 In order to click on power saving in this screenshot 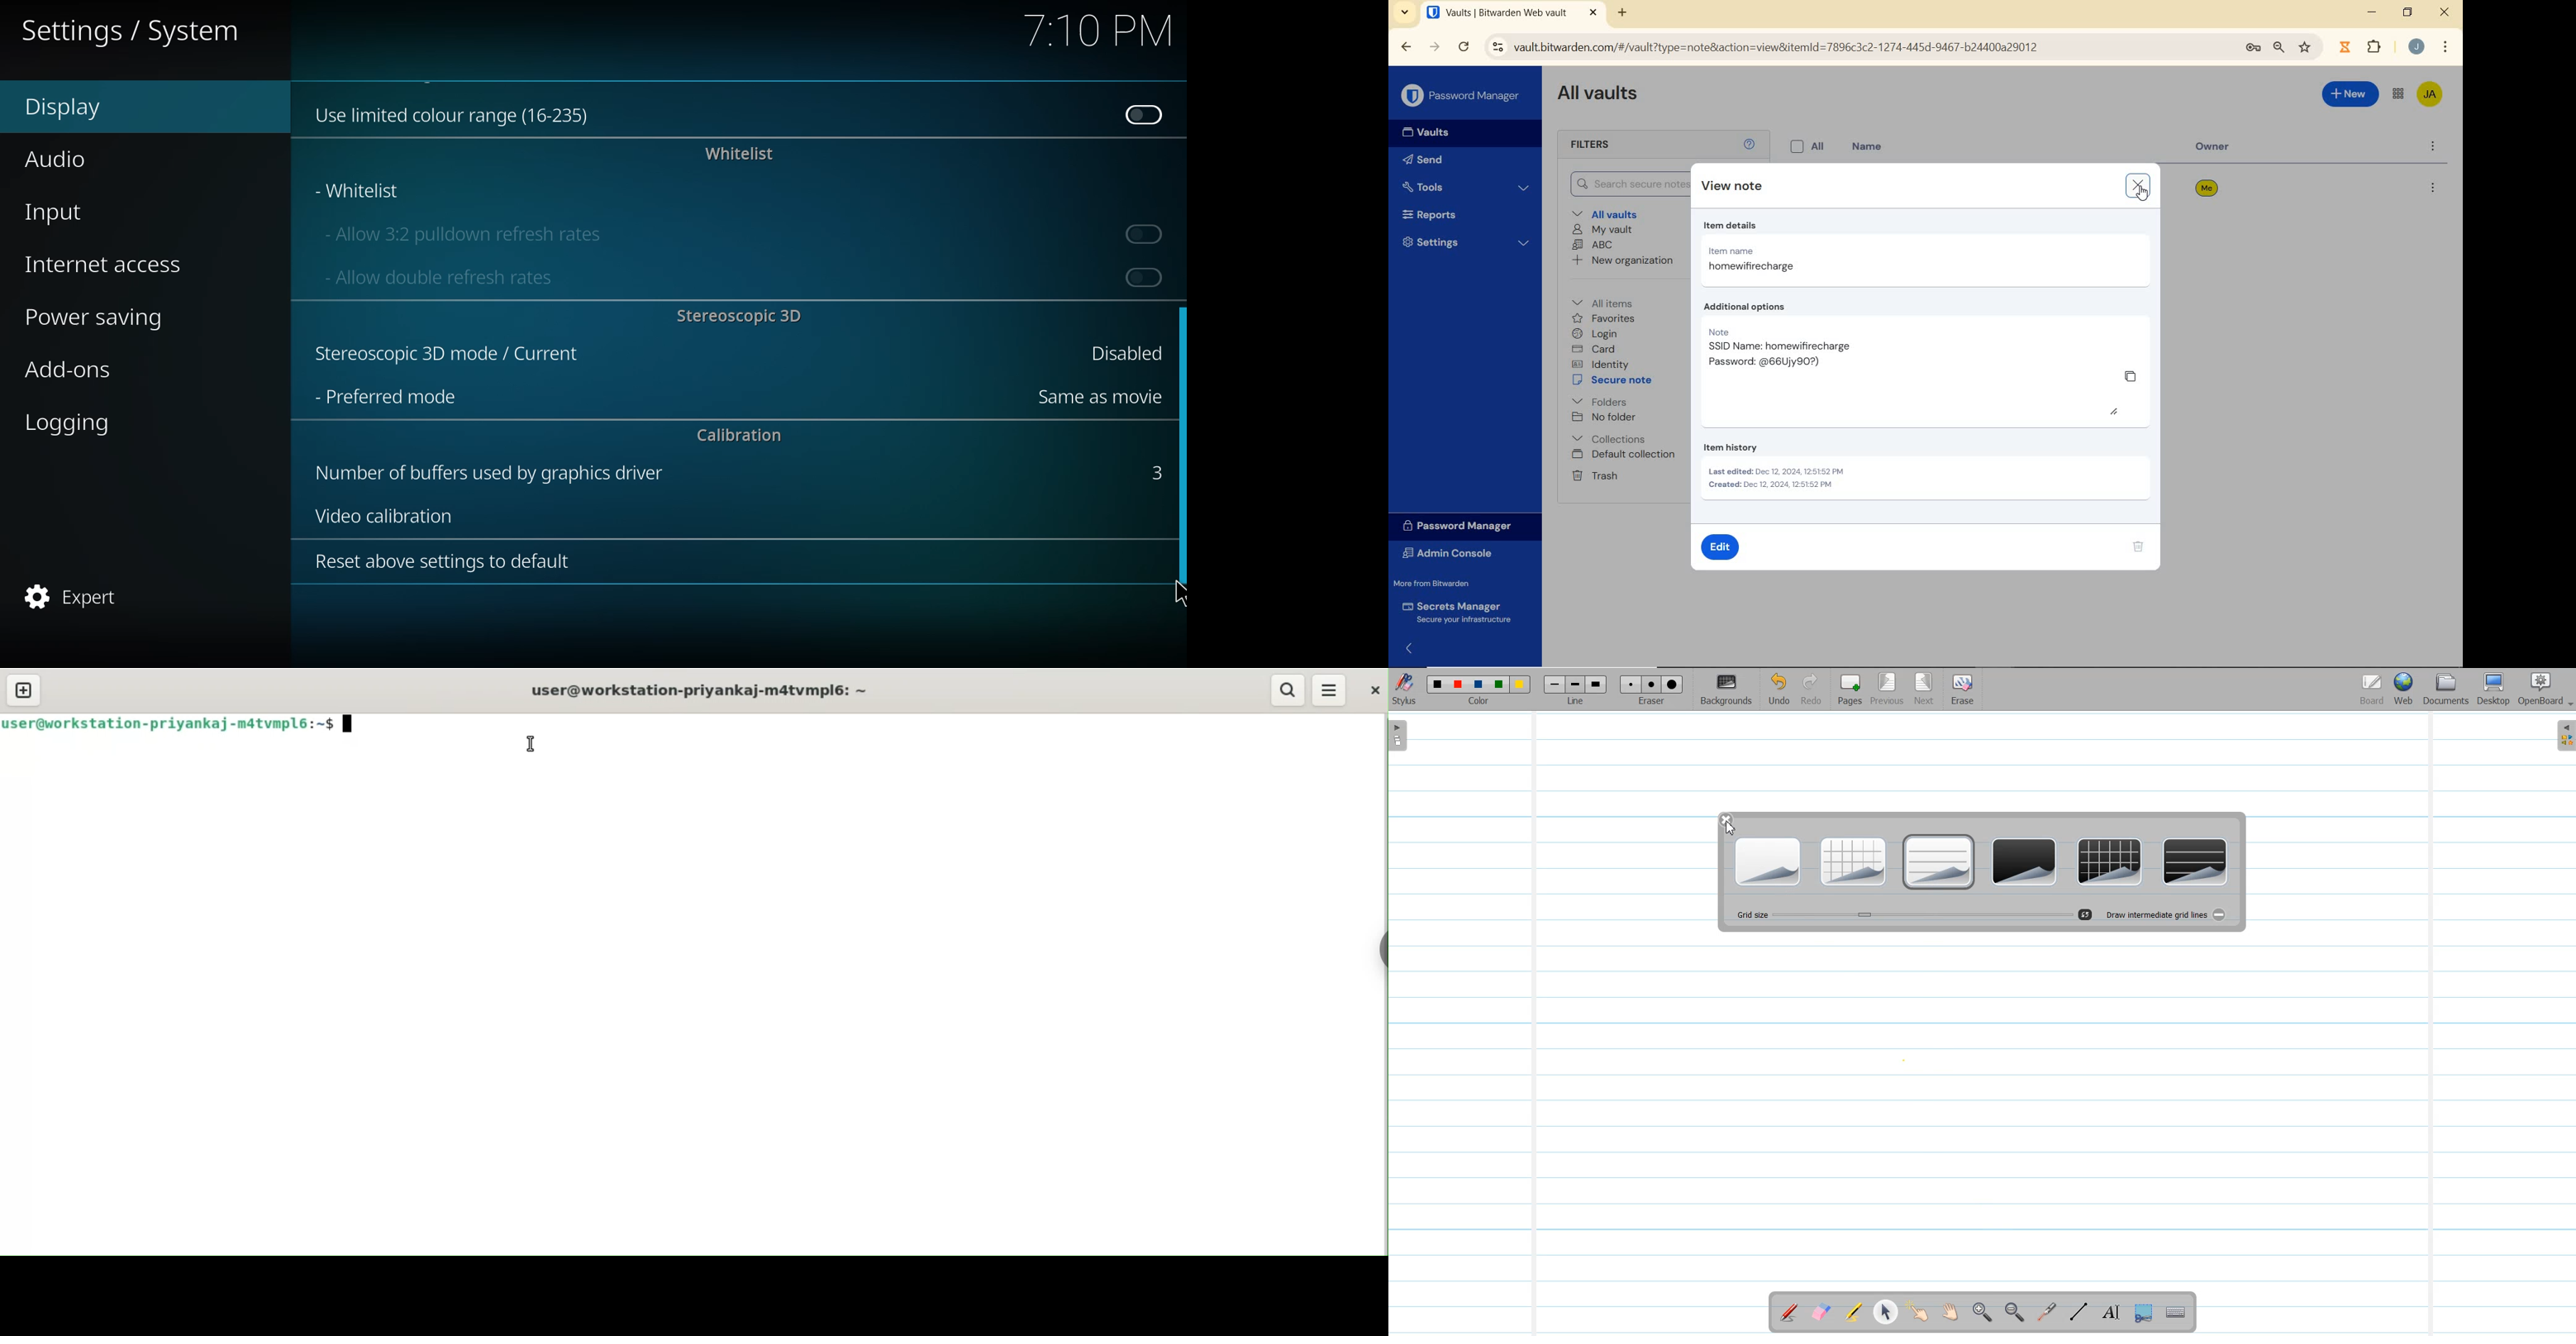, I will do `click(103, 319)`.